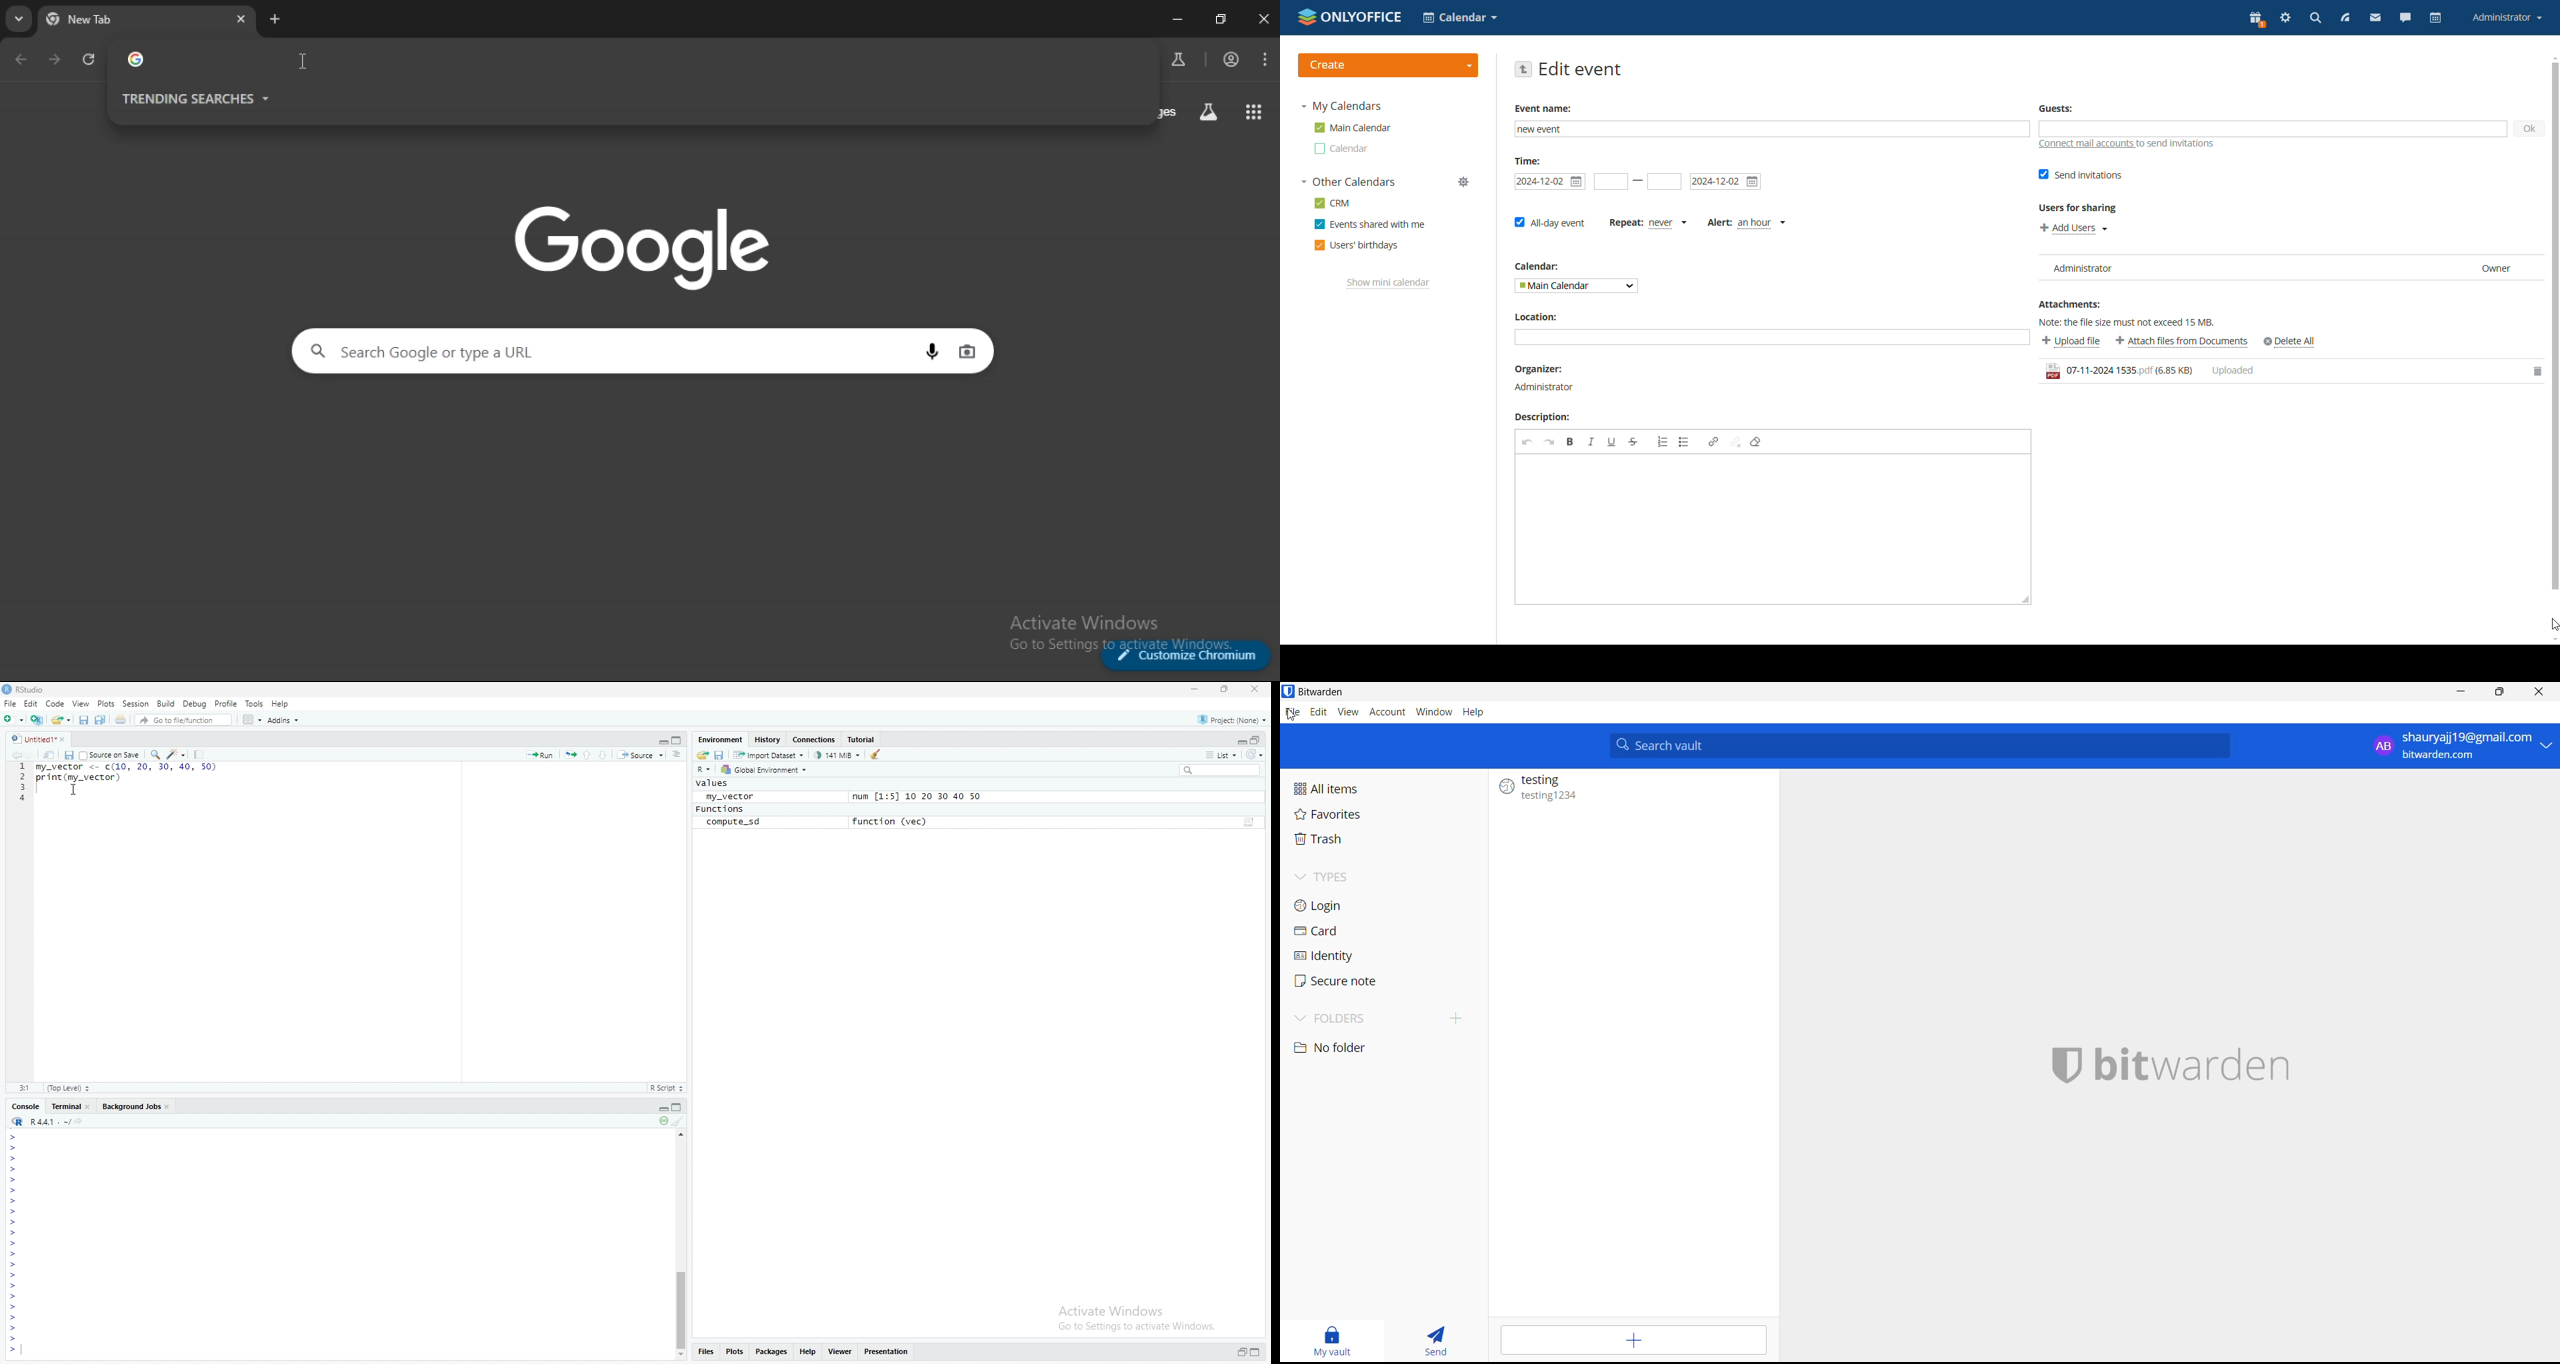 The image size is (2576, 1372). What do you see at coordinates (1257, 740) in the screenshot?
I see `Maximize/Restore` at bounding box center [1257, 740].